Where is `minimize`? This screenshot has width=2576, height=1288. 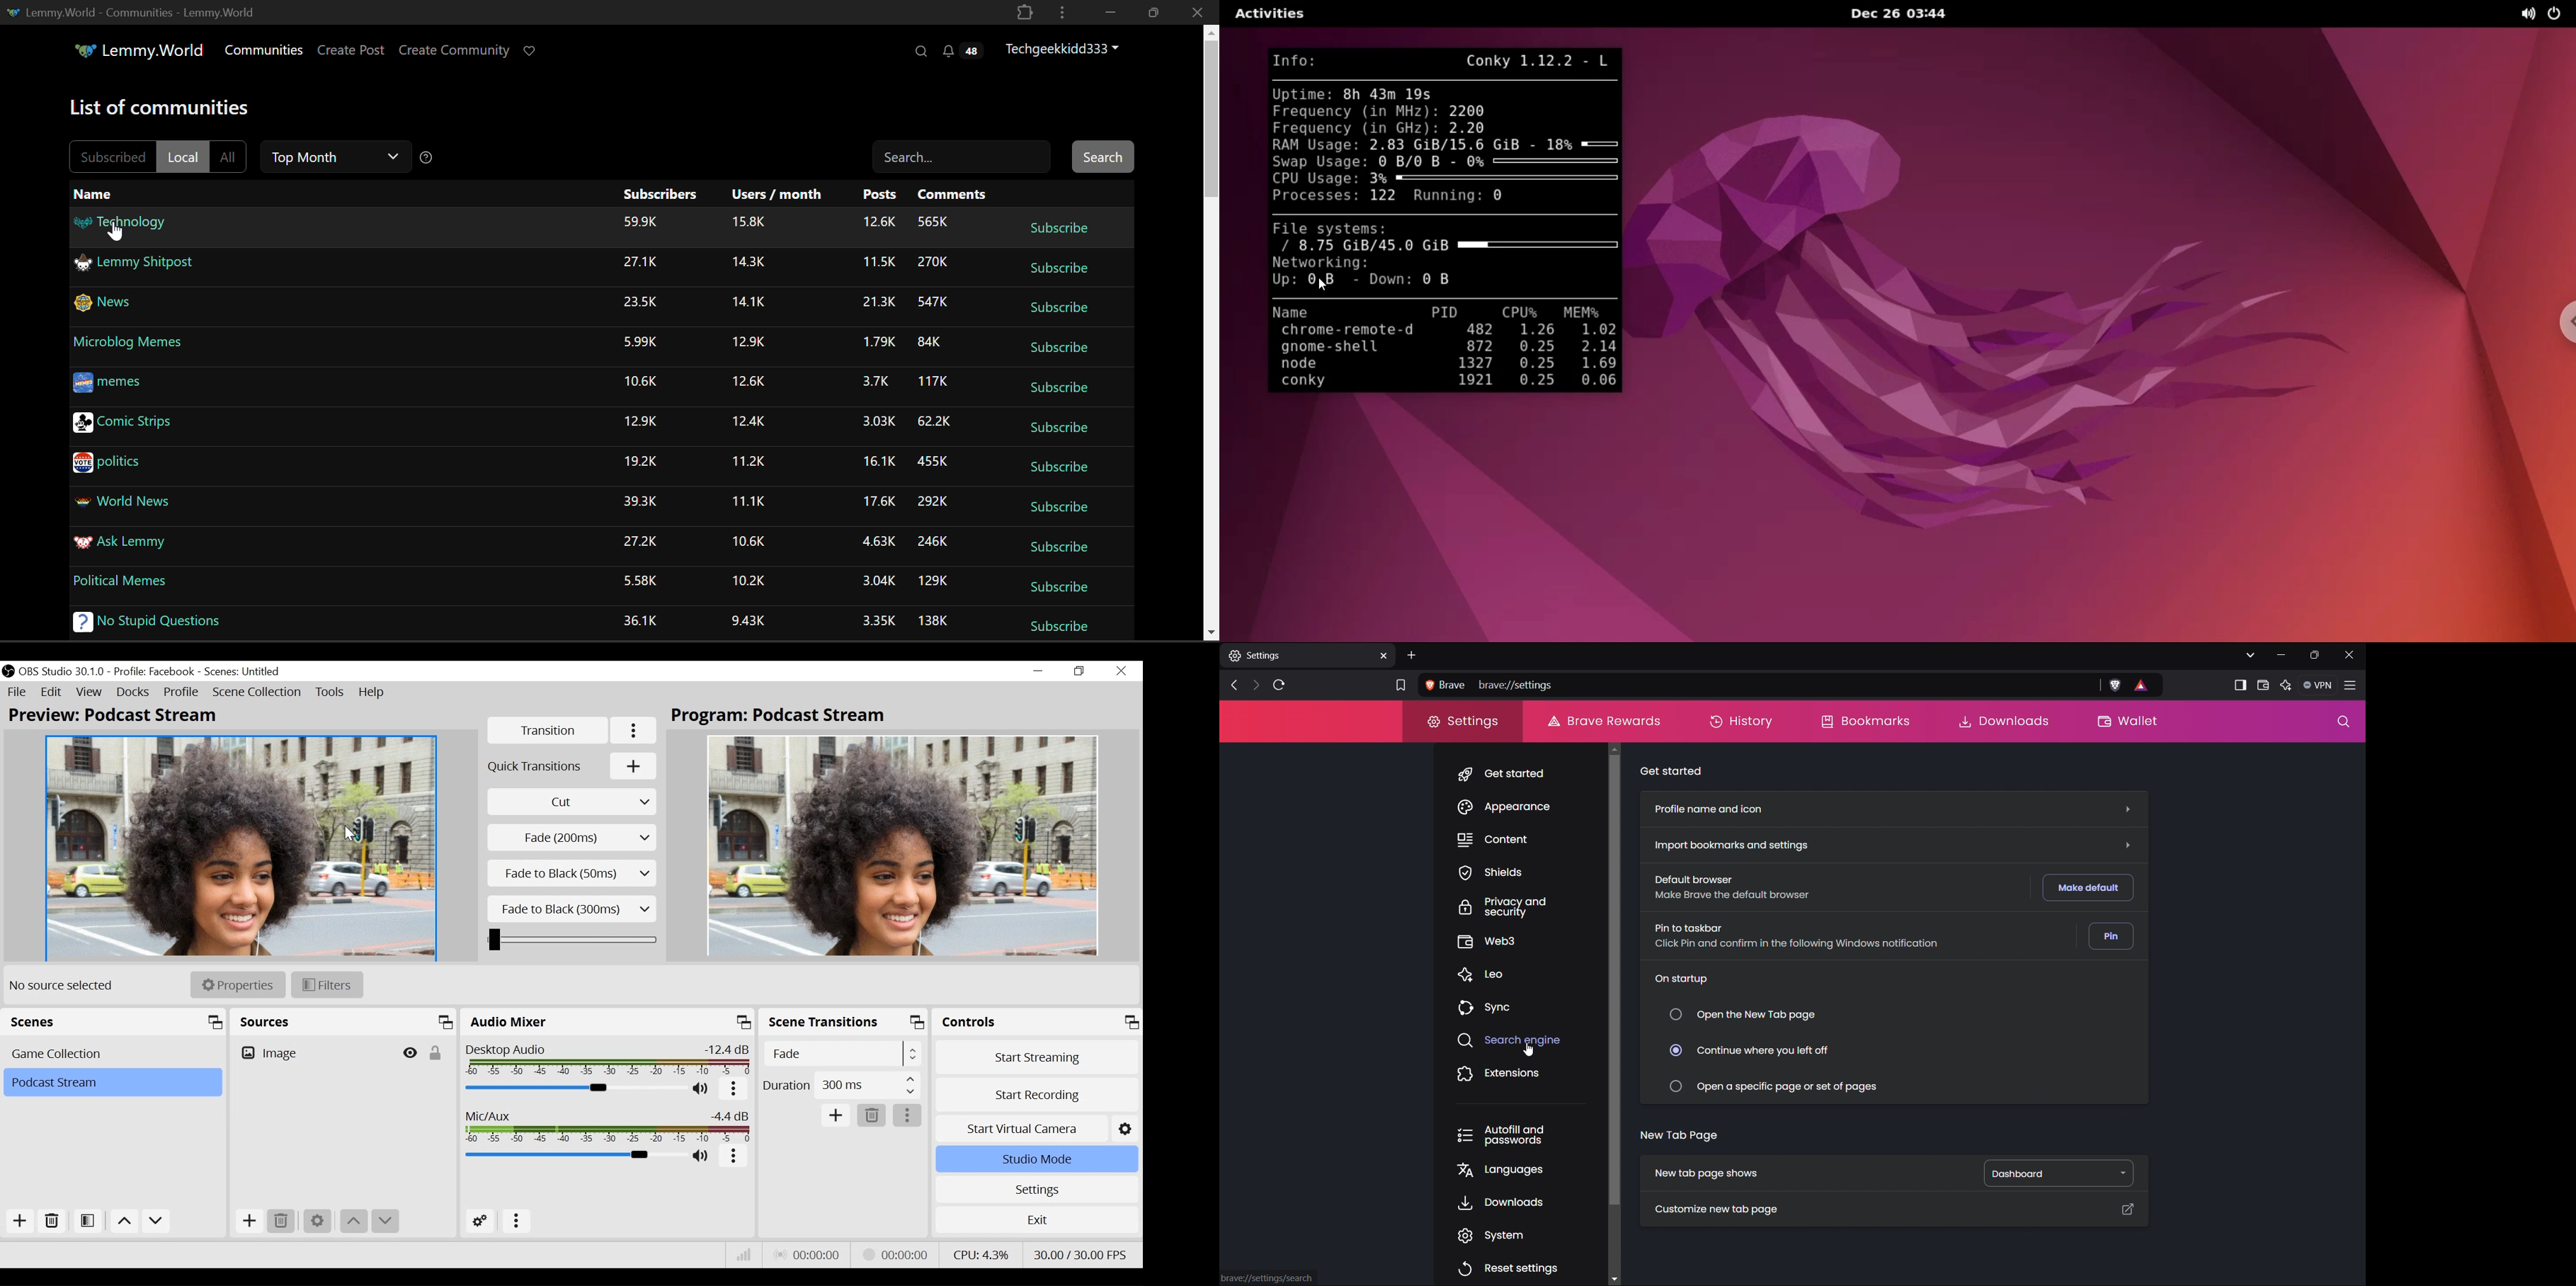
minimize is located at coordinates (1038, 672).